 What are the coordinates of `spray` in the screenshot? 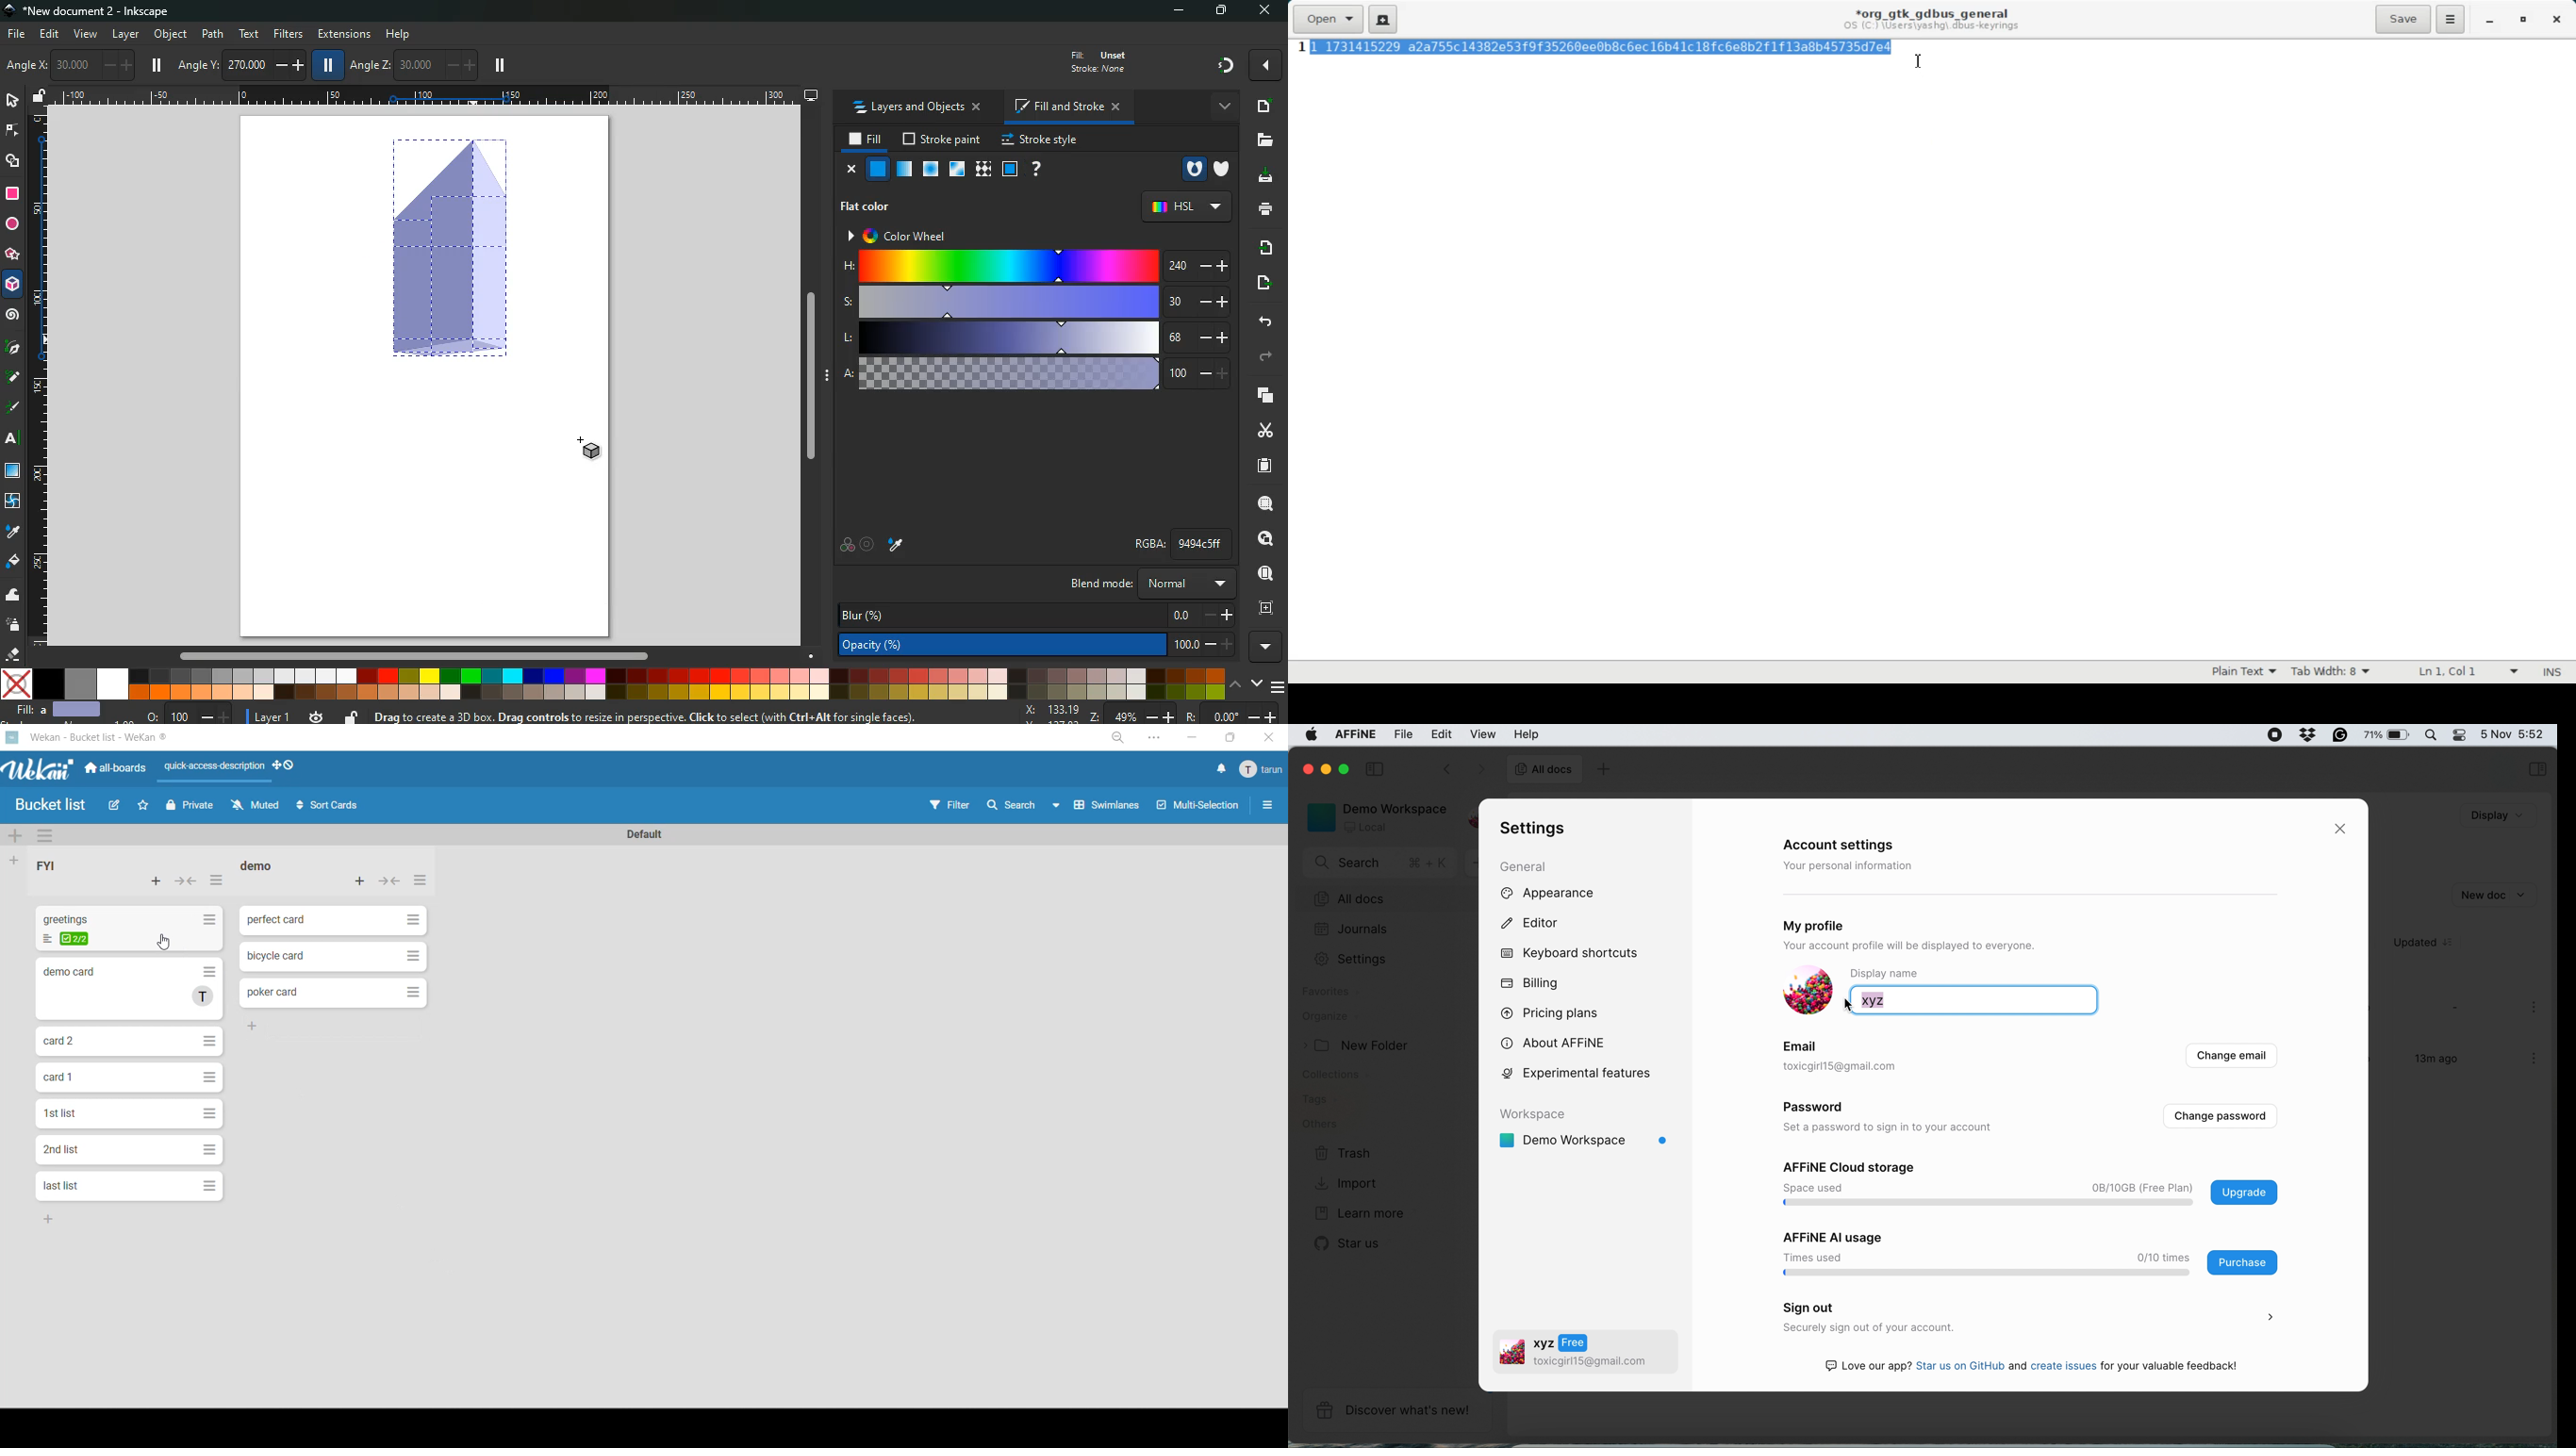 It's located at (13, 624).